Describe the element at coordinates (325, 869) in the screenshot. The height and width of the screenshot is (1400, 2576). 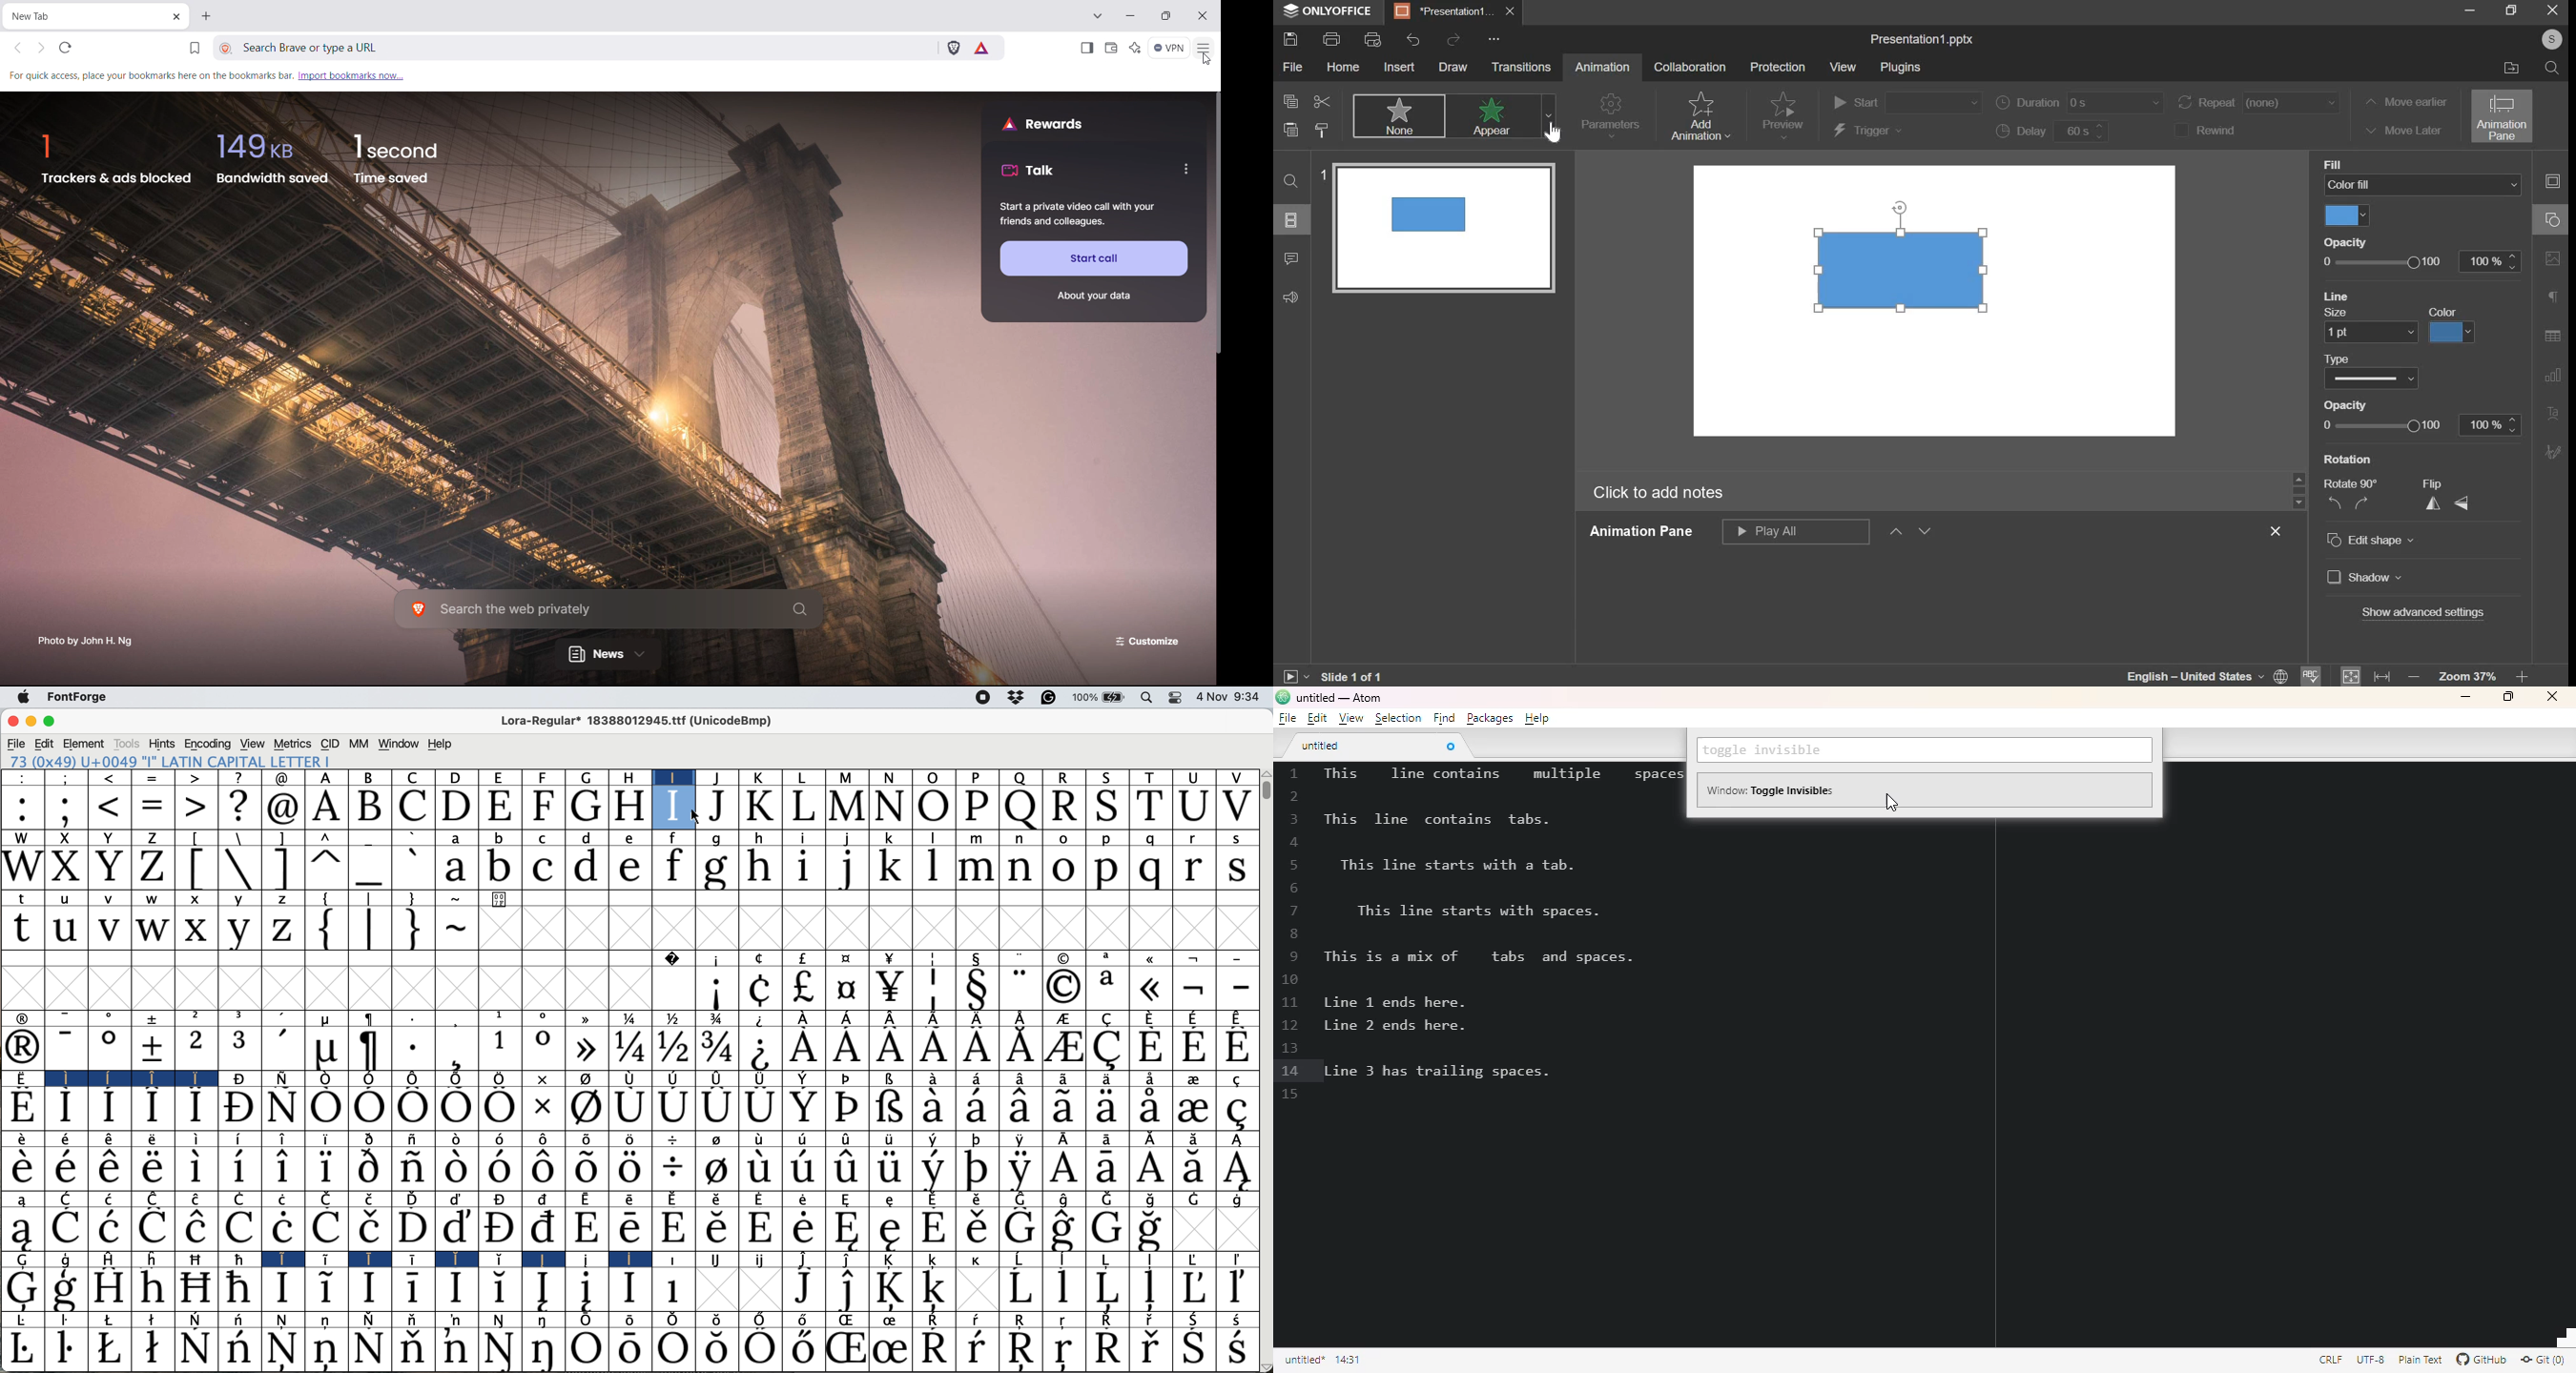
I see `^` at that location.